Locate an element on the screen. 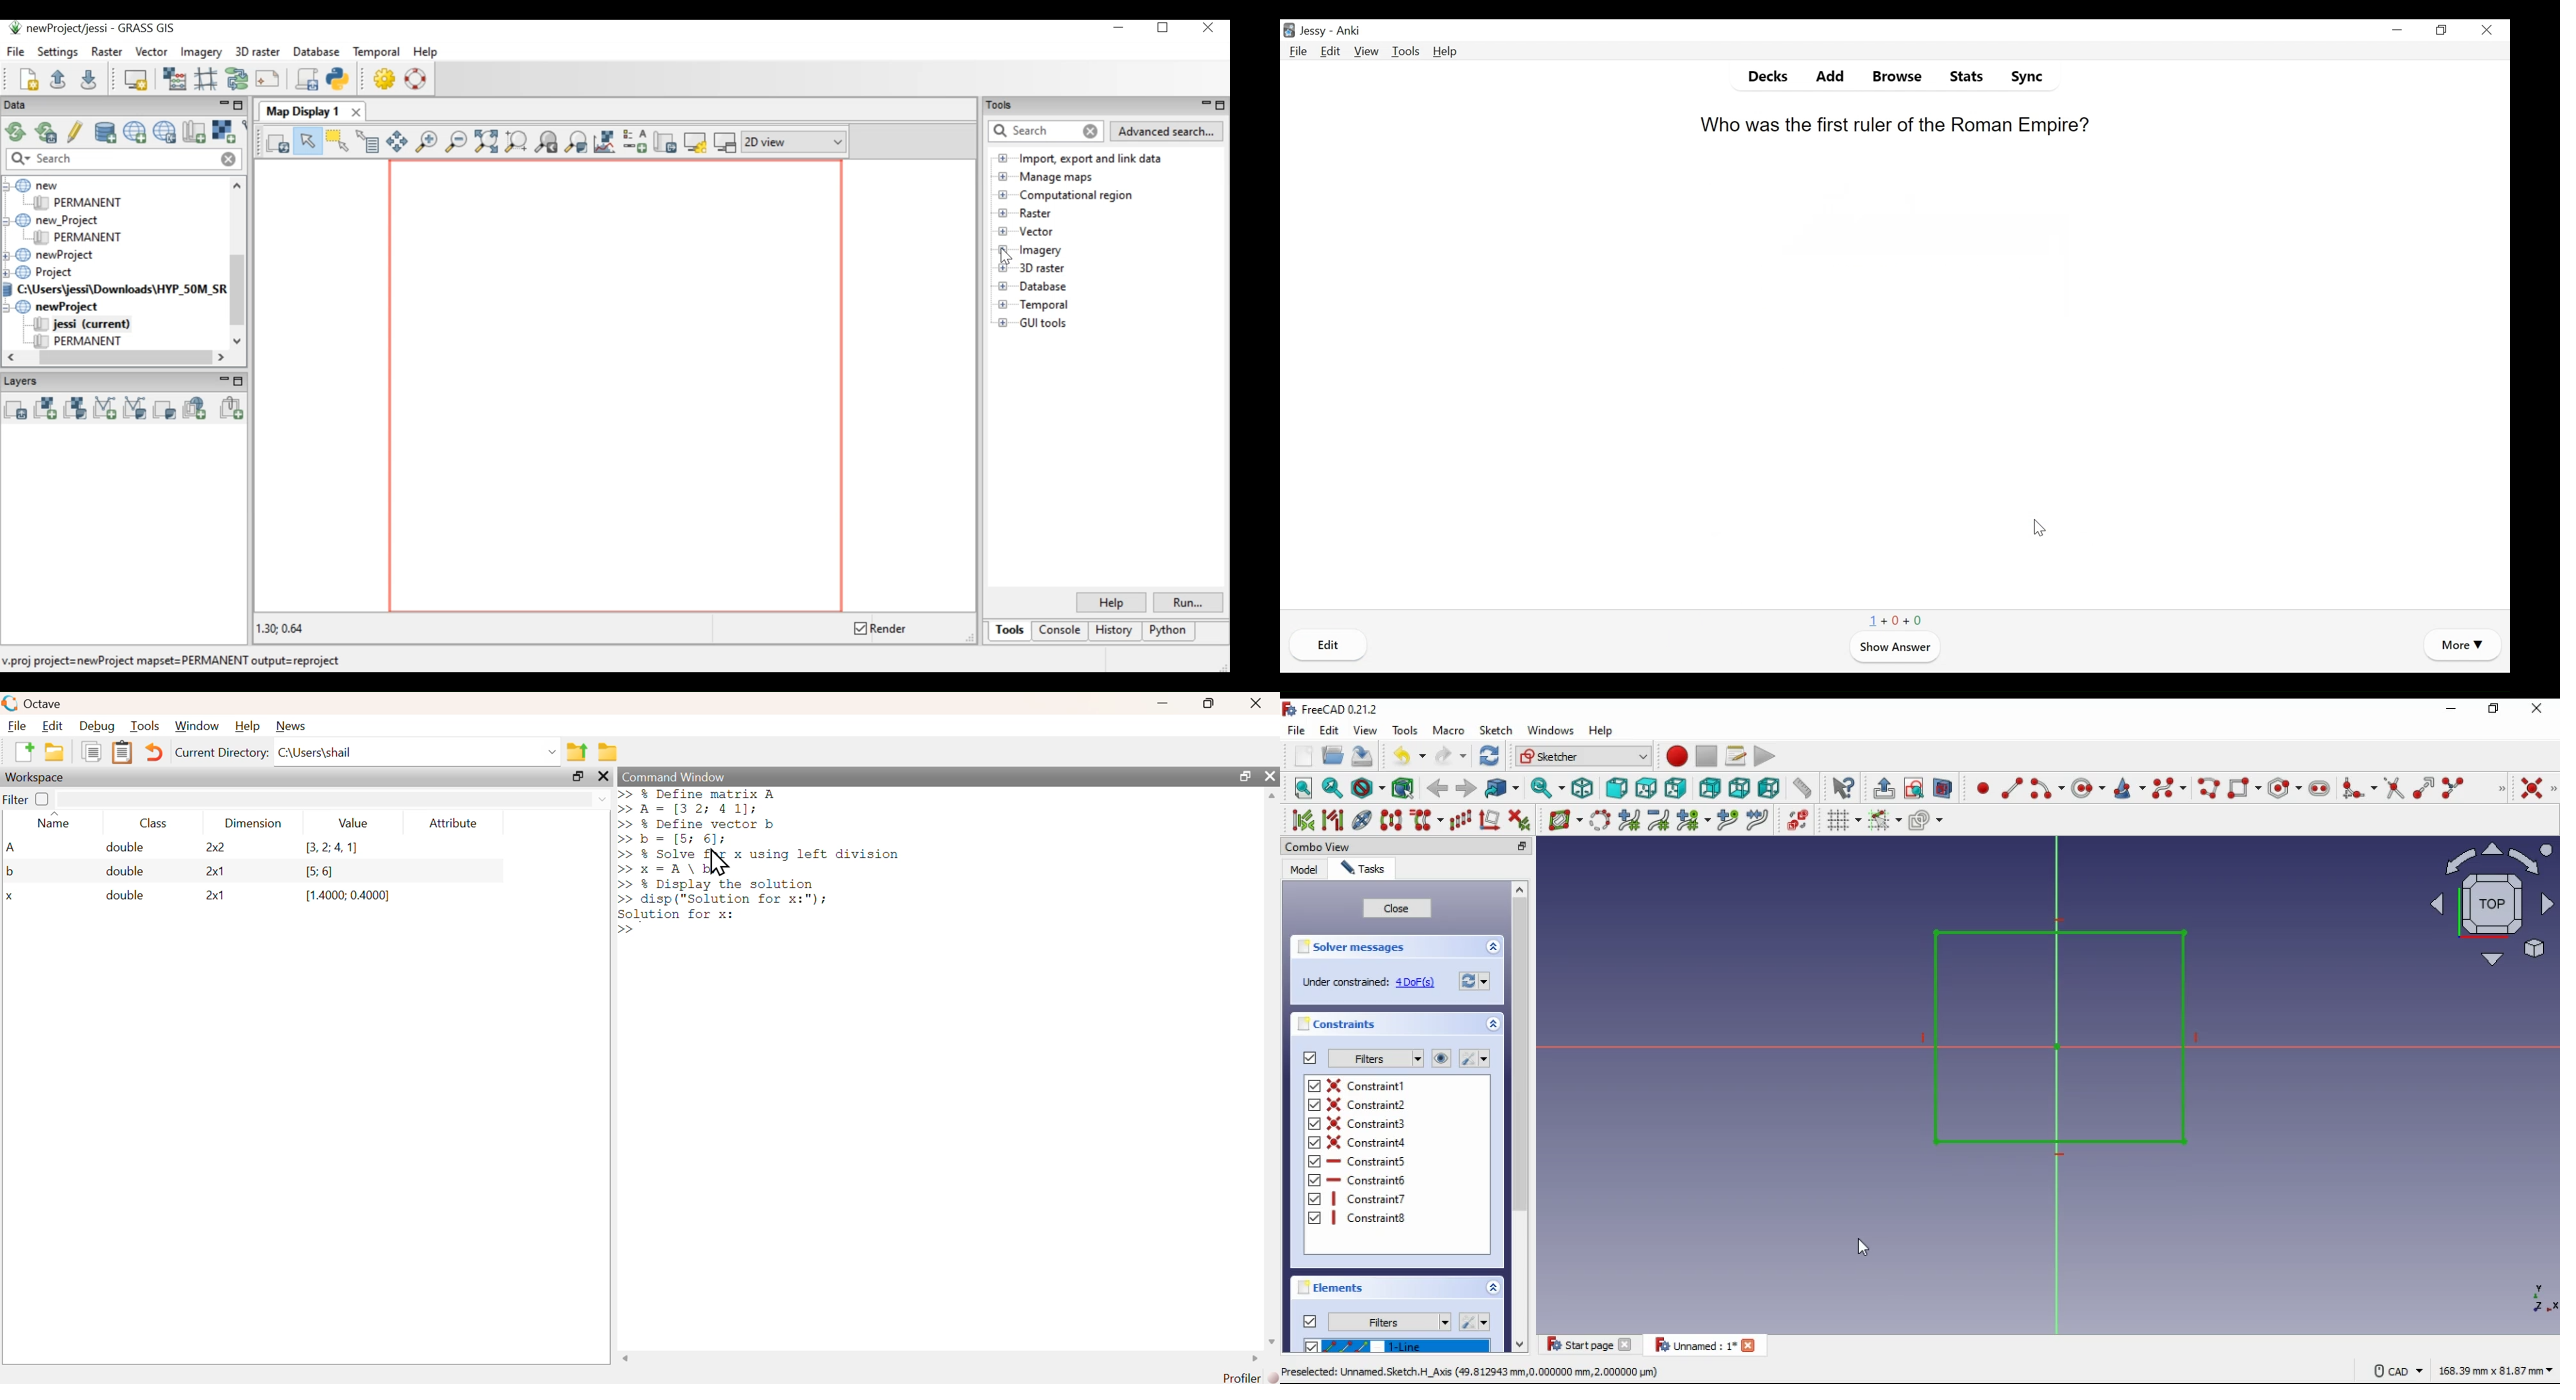 This screenshot has height=1400, width=2576. create slot is located at coordinates (2320, 788).